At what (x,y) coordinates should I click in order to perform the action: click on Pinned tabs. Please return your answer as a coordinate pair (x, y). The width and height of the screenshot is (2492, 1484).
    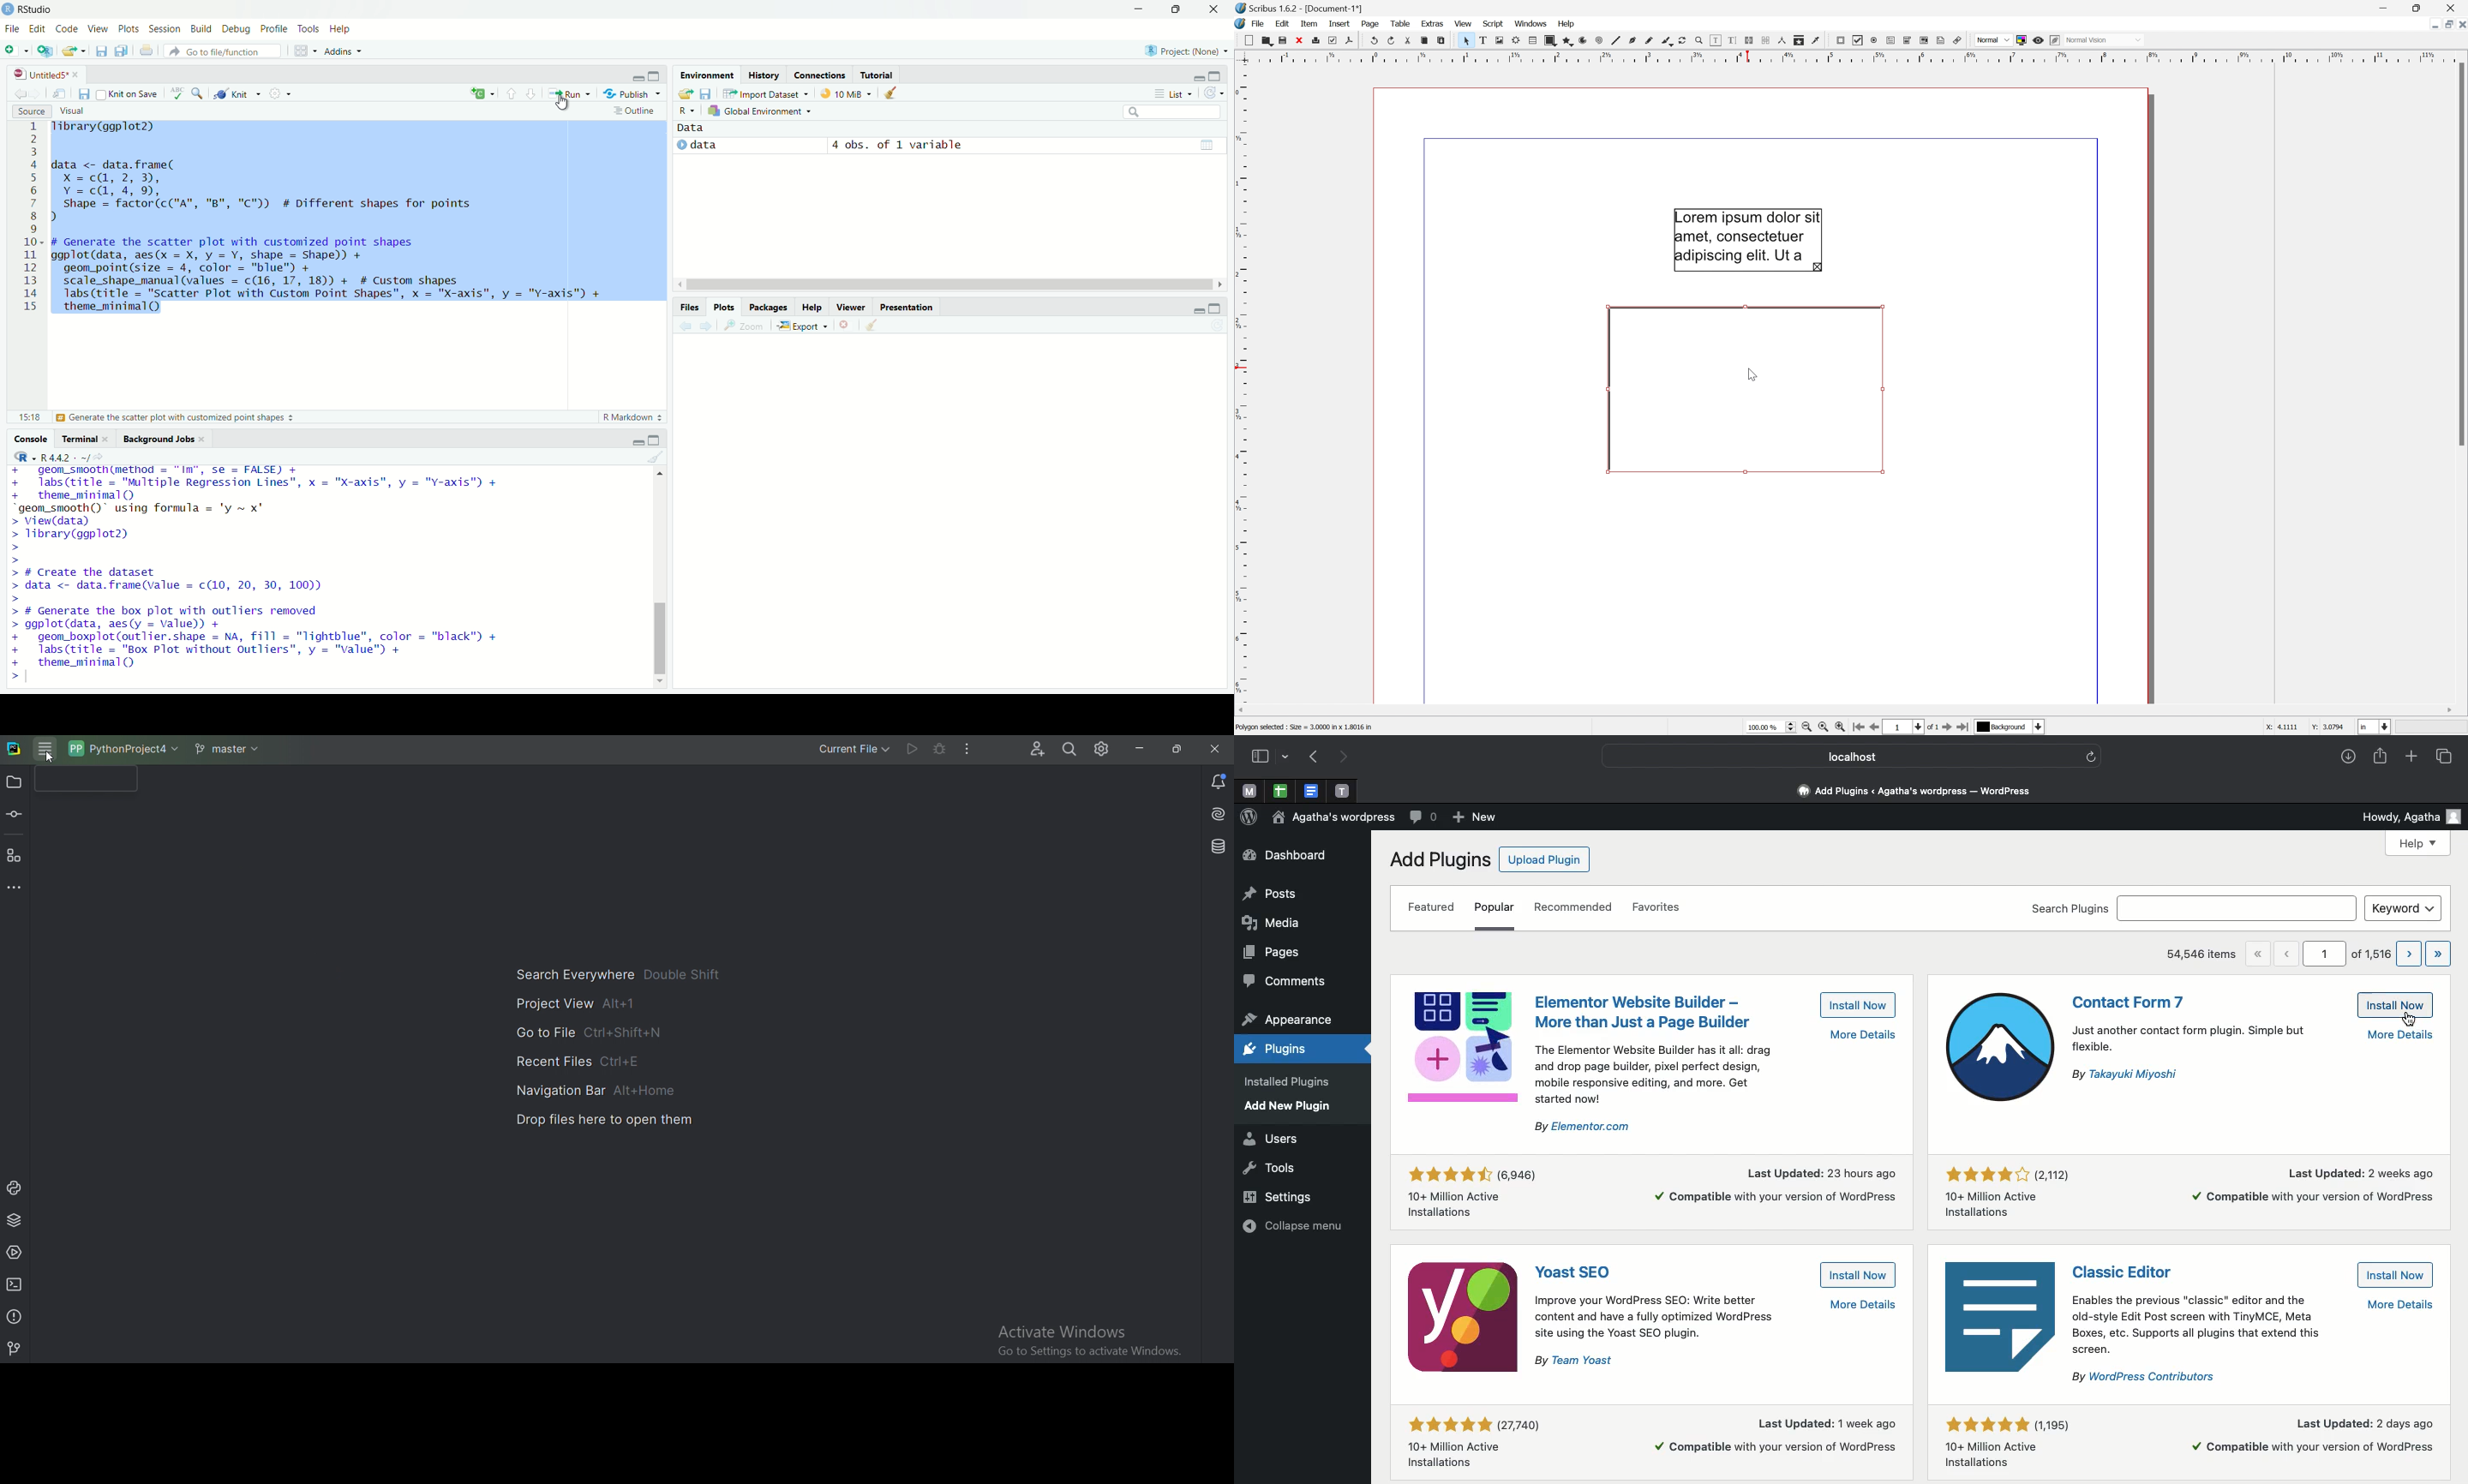
    Looking at the image, I should click on (1250, 793).